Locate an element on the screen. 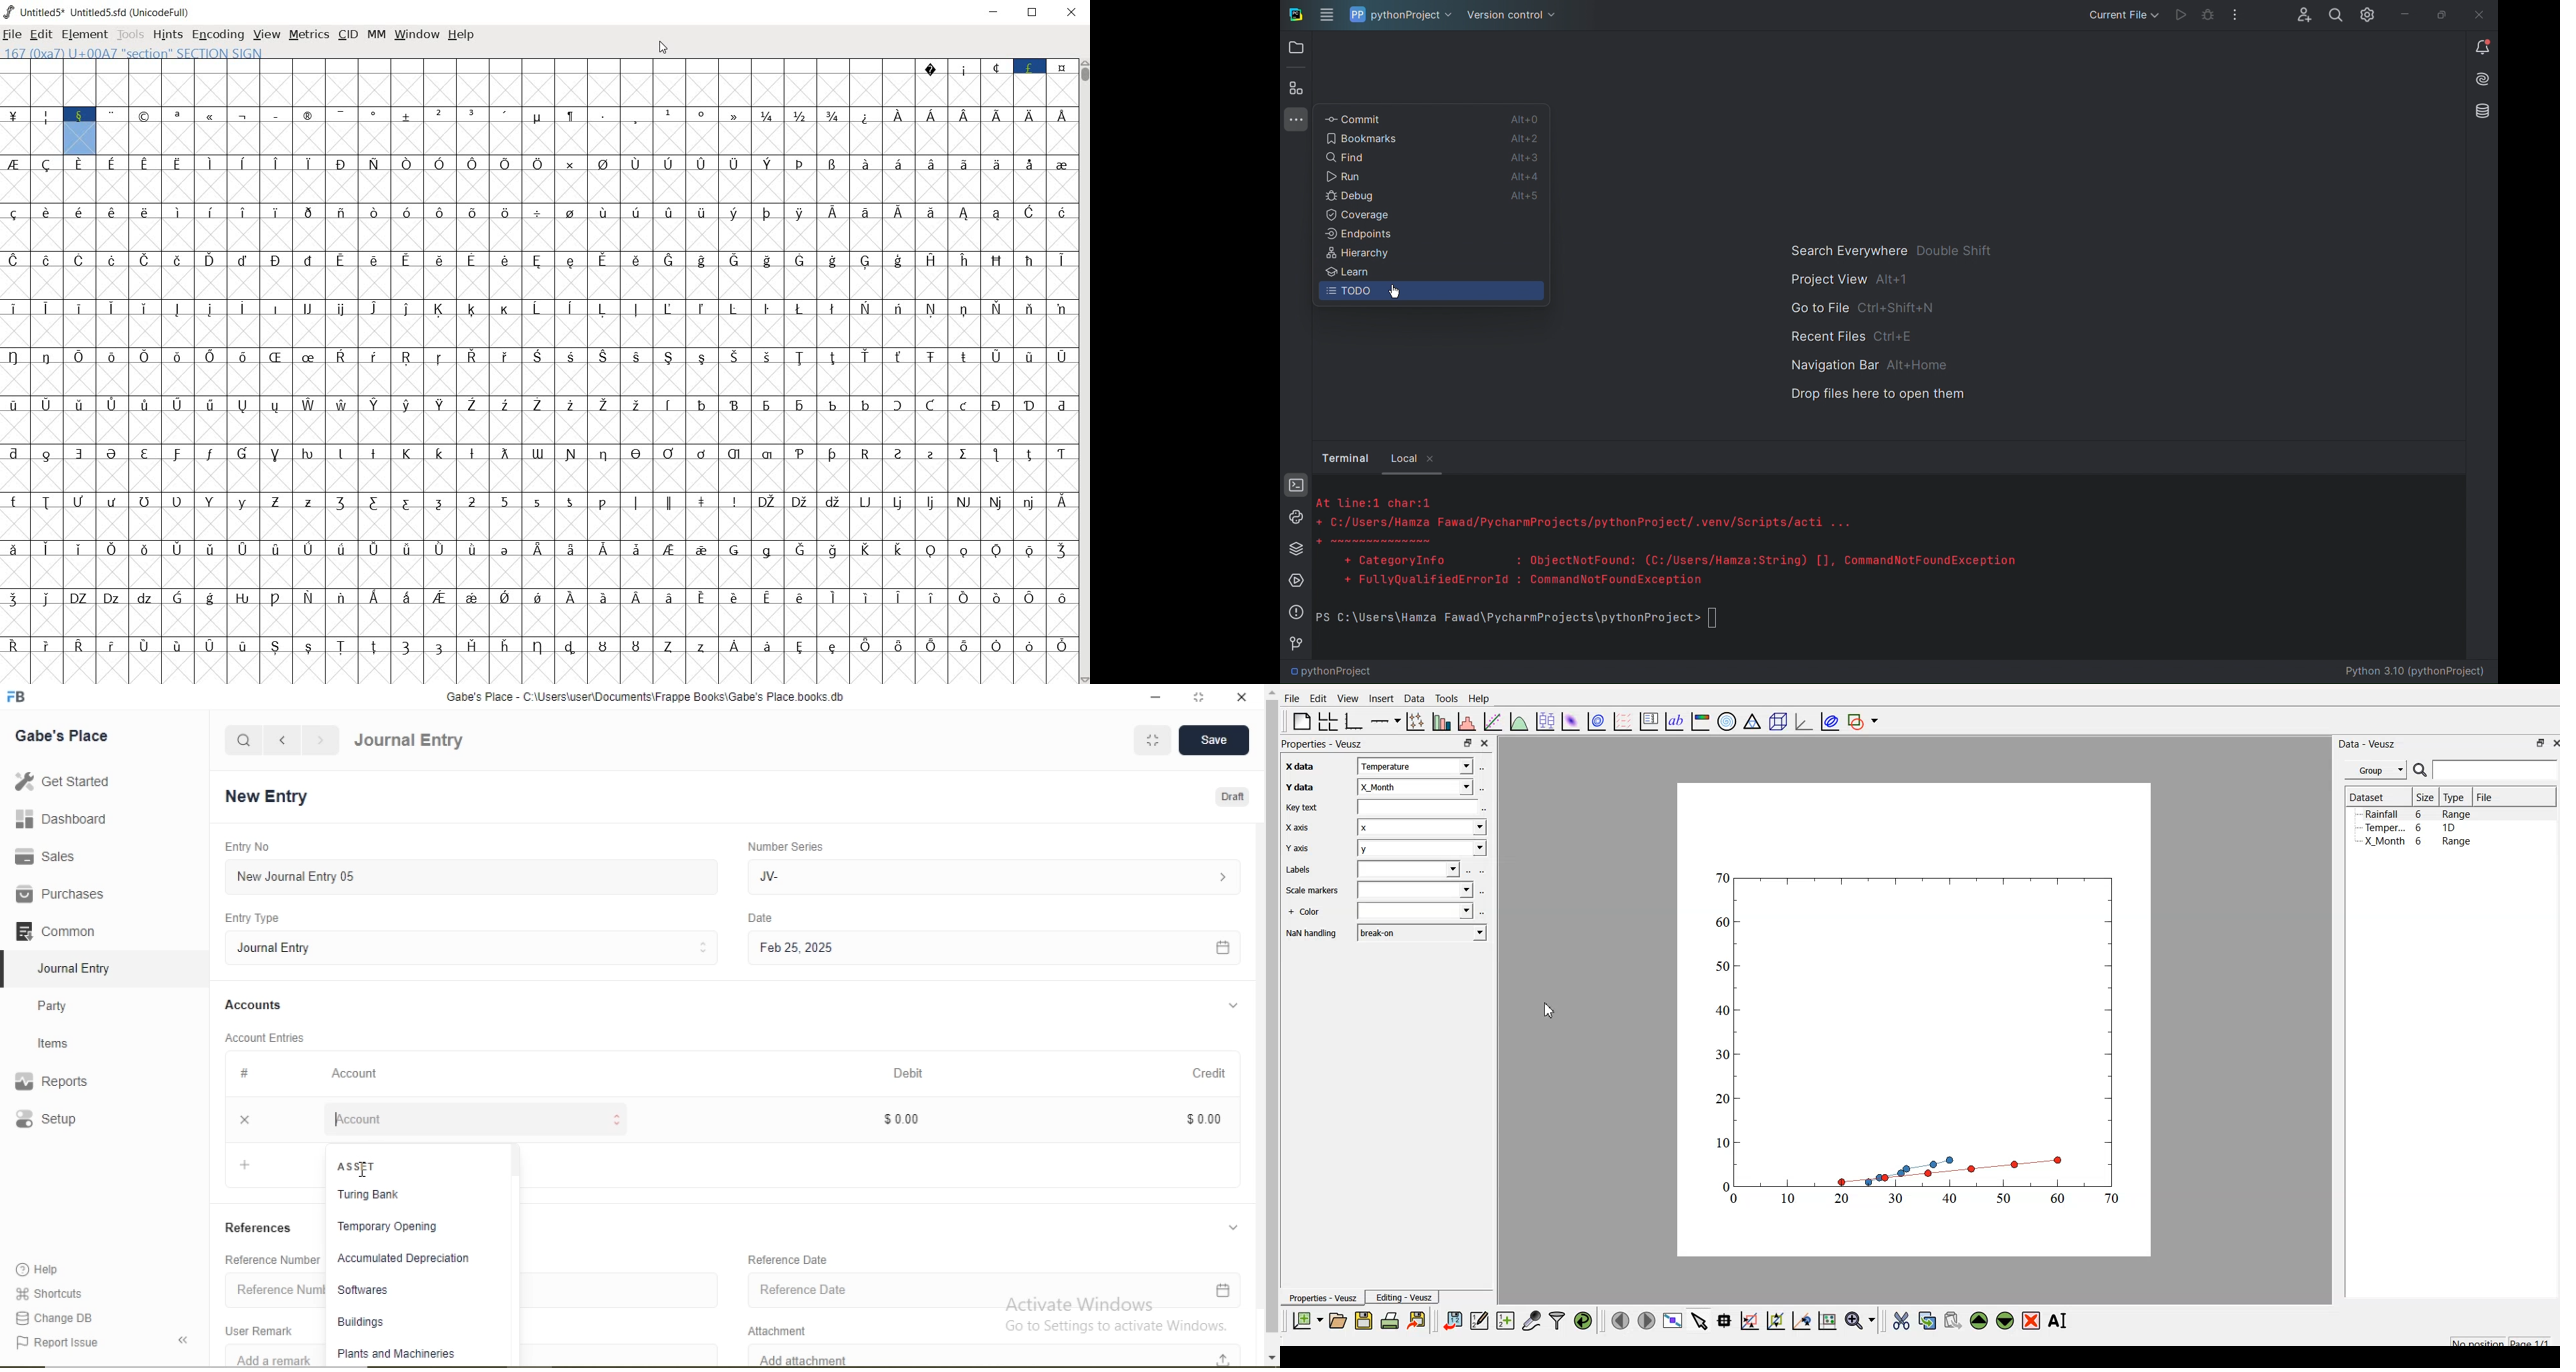  element is located at coordinates (82, 32).